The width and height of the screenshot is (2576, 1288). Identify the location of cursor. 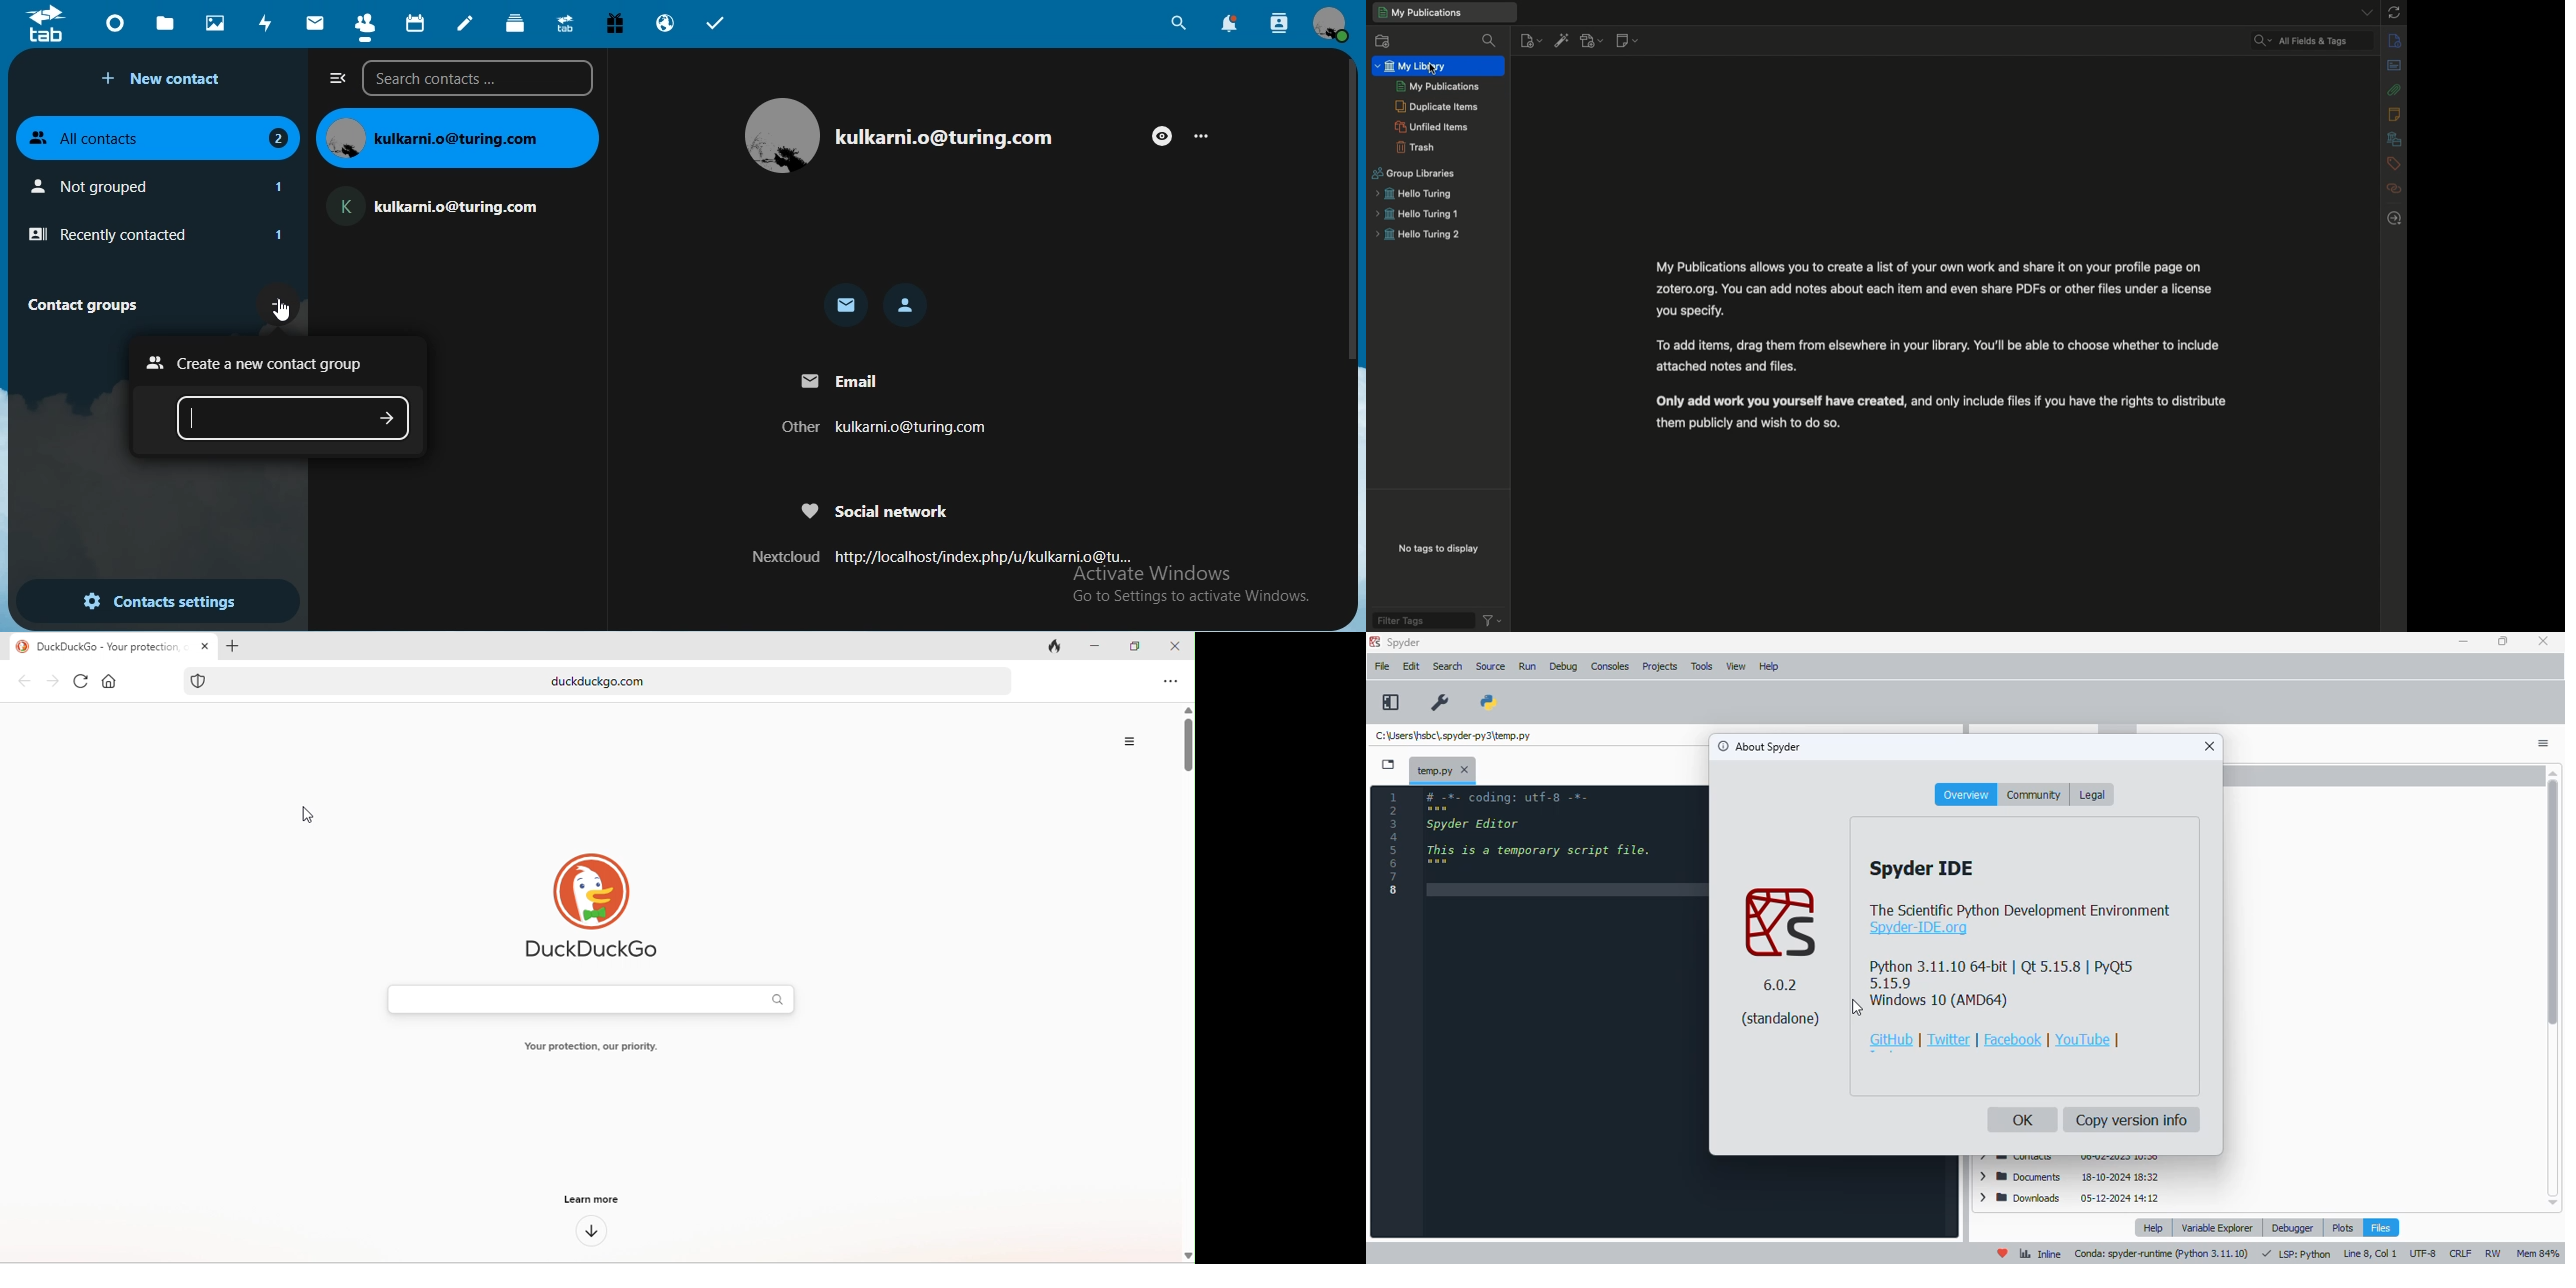
(284, 316).